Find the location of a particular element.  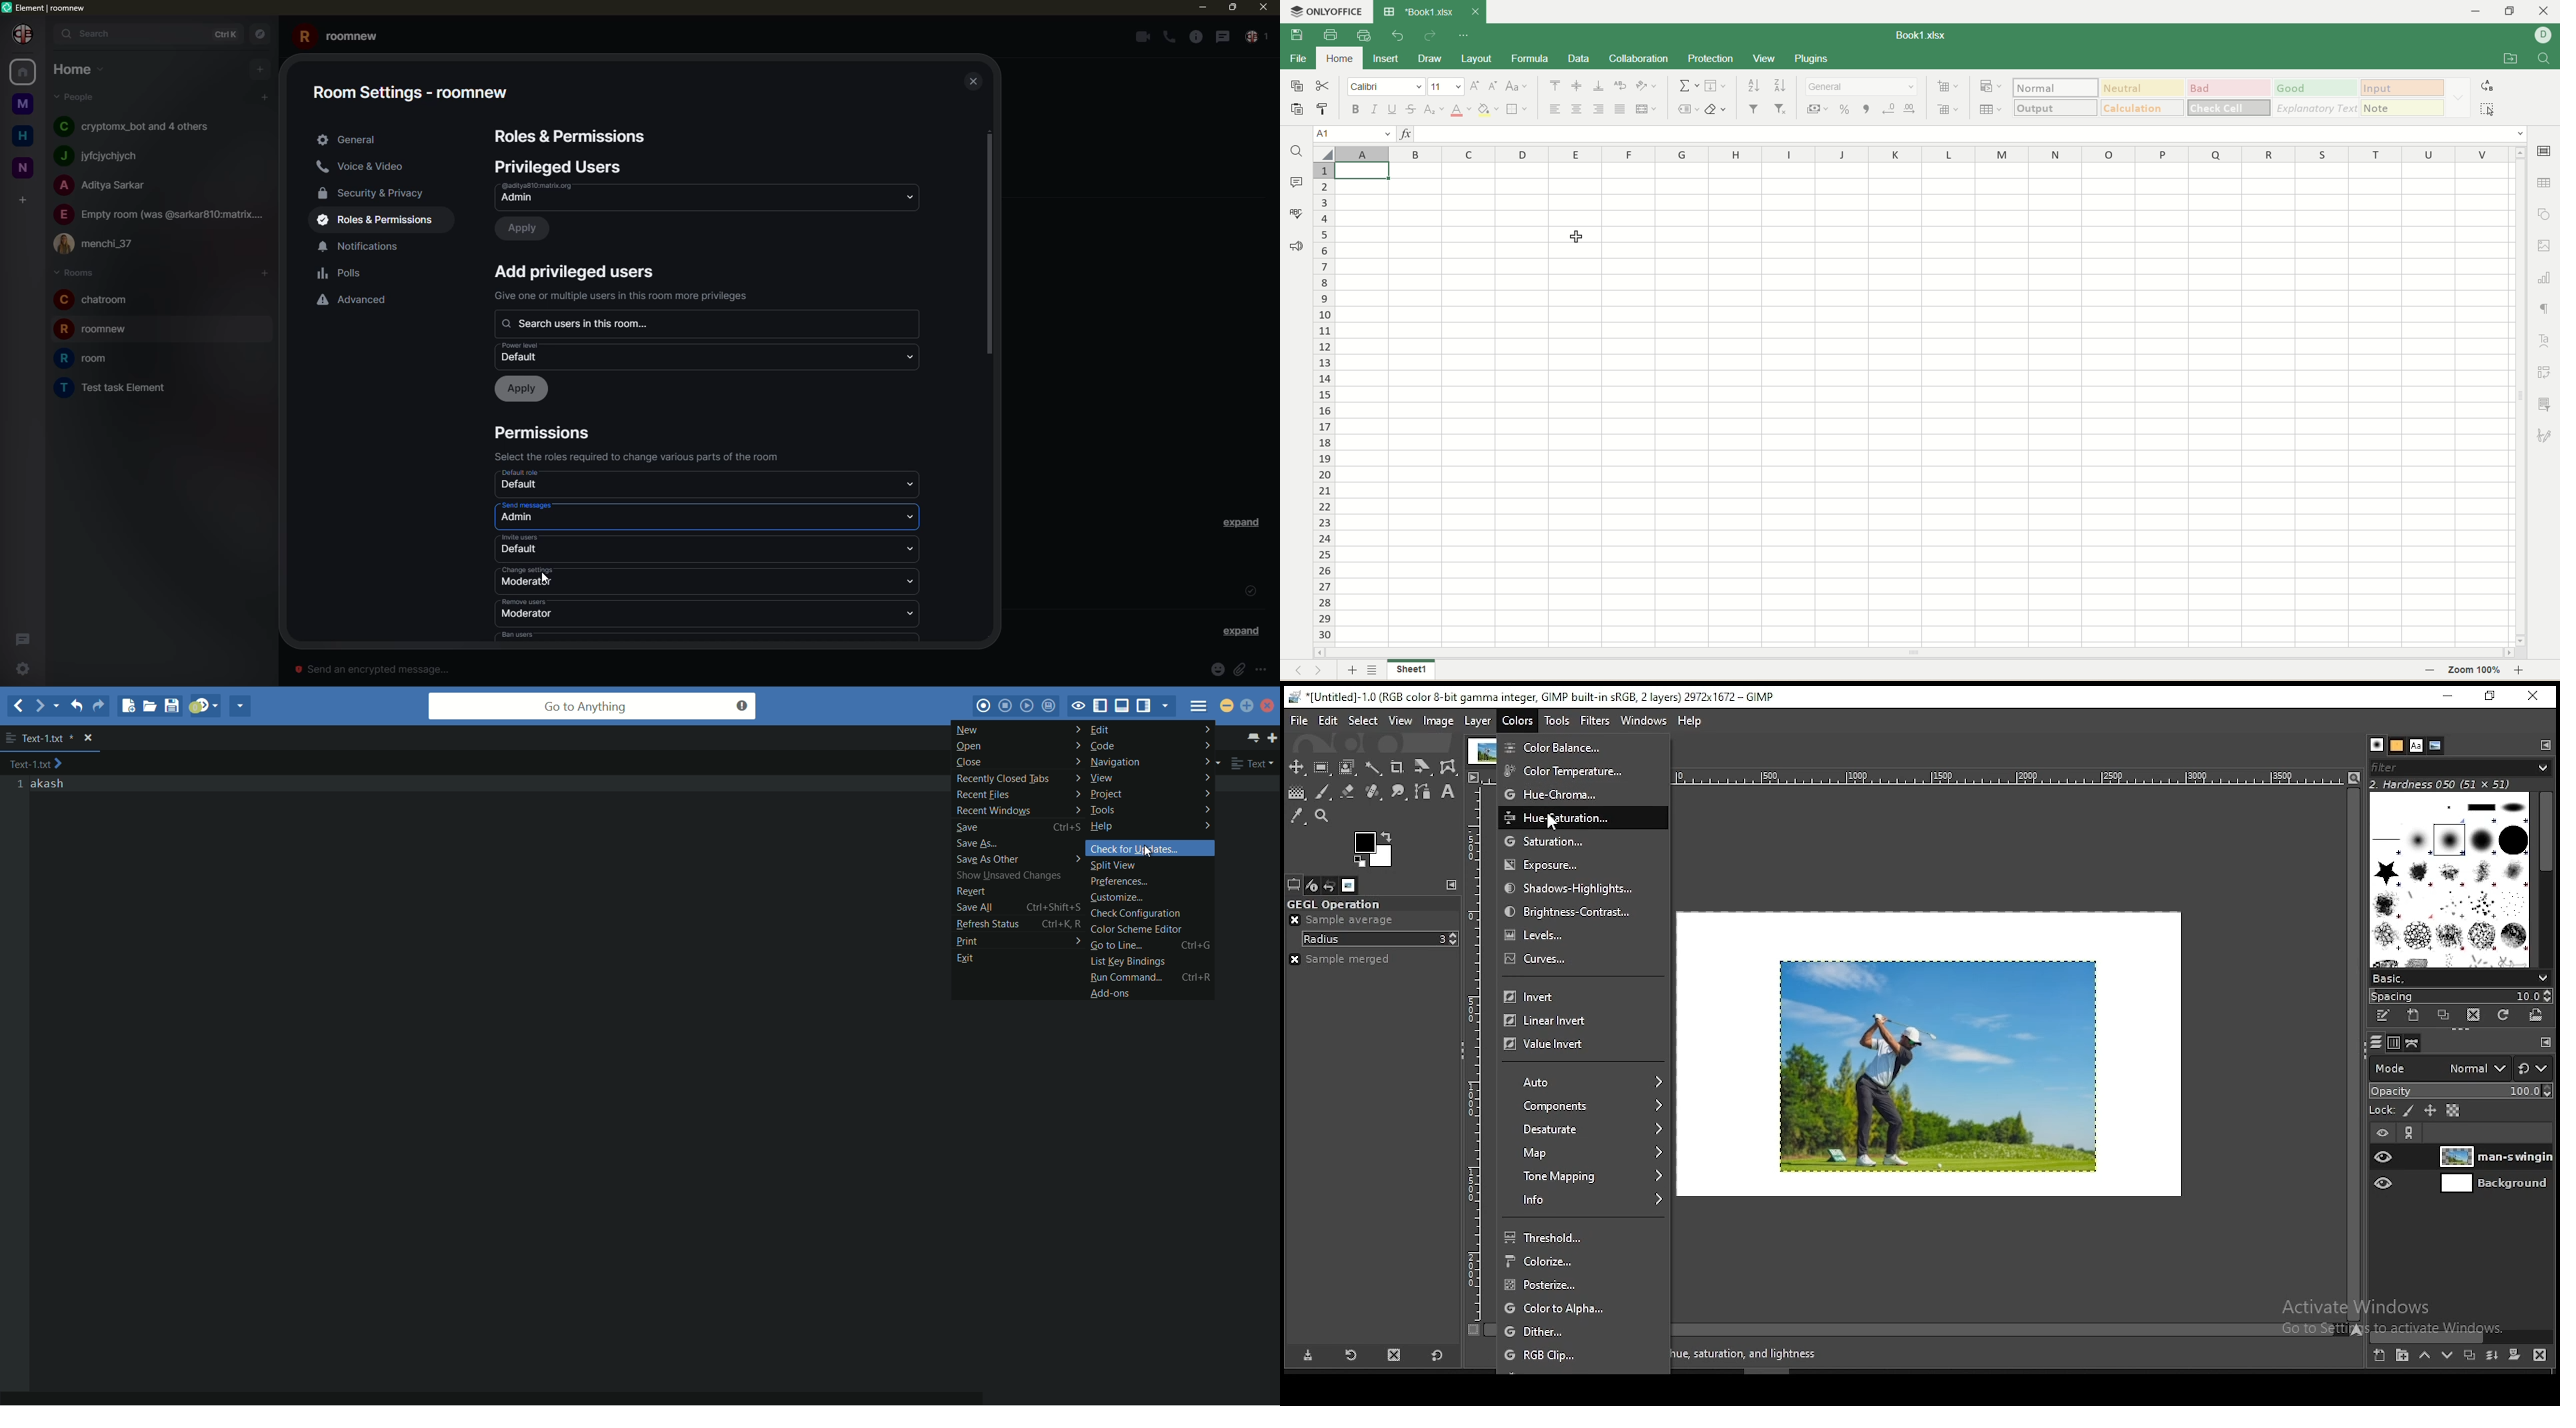

input is located at coordinates (2402, 87).